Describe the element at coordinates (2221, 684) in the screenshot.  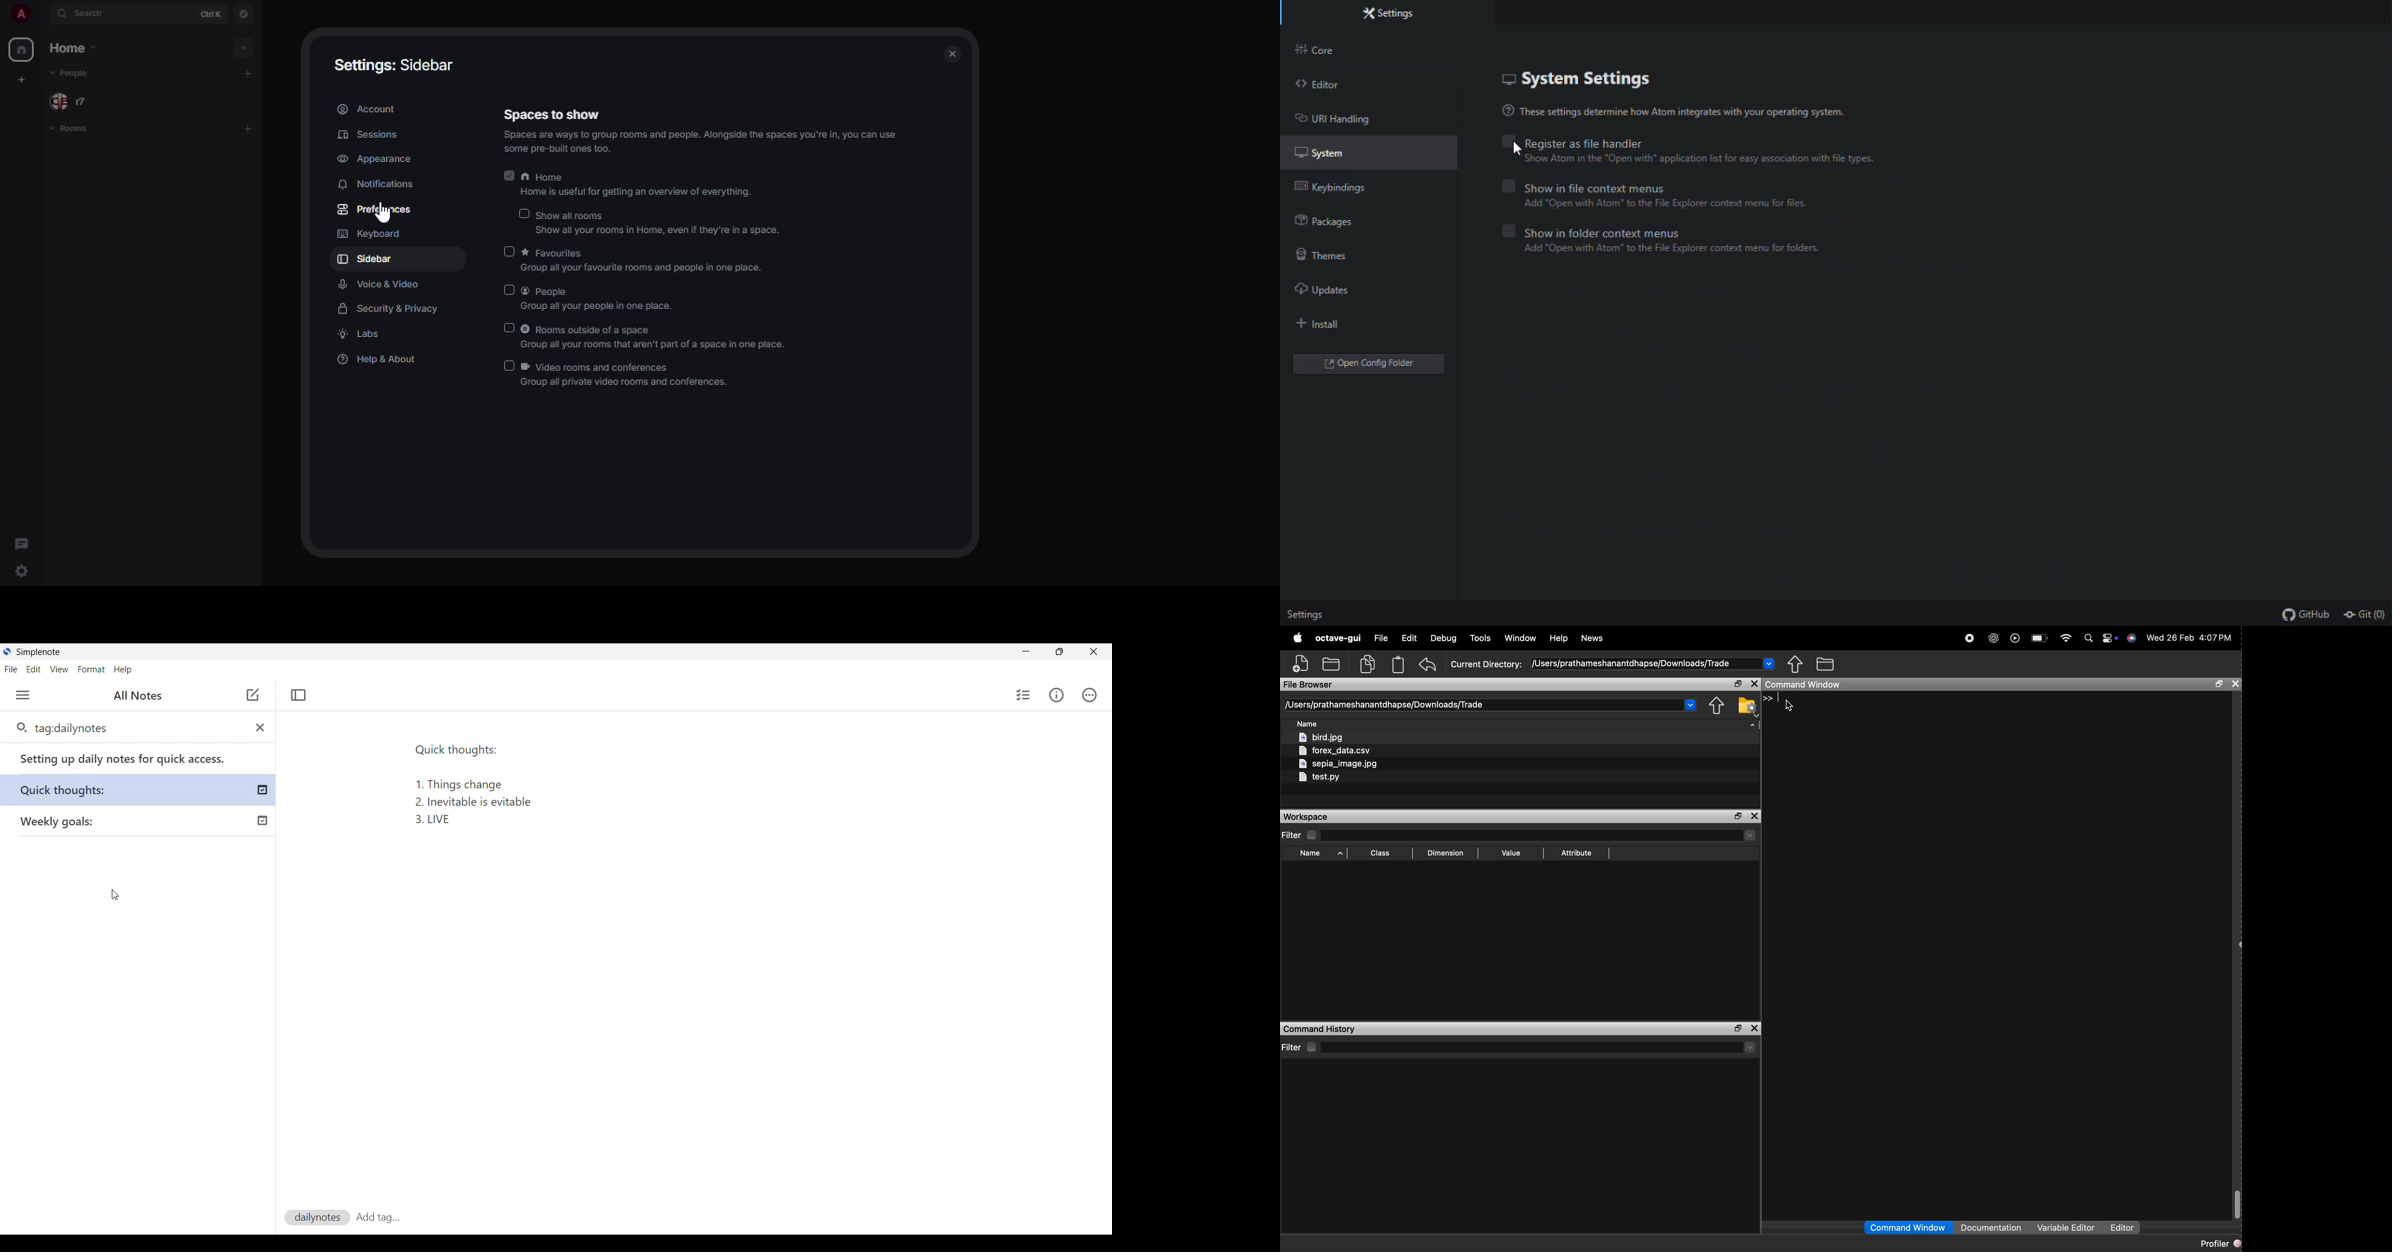
I see `open in separate window` at that location.